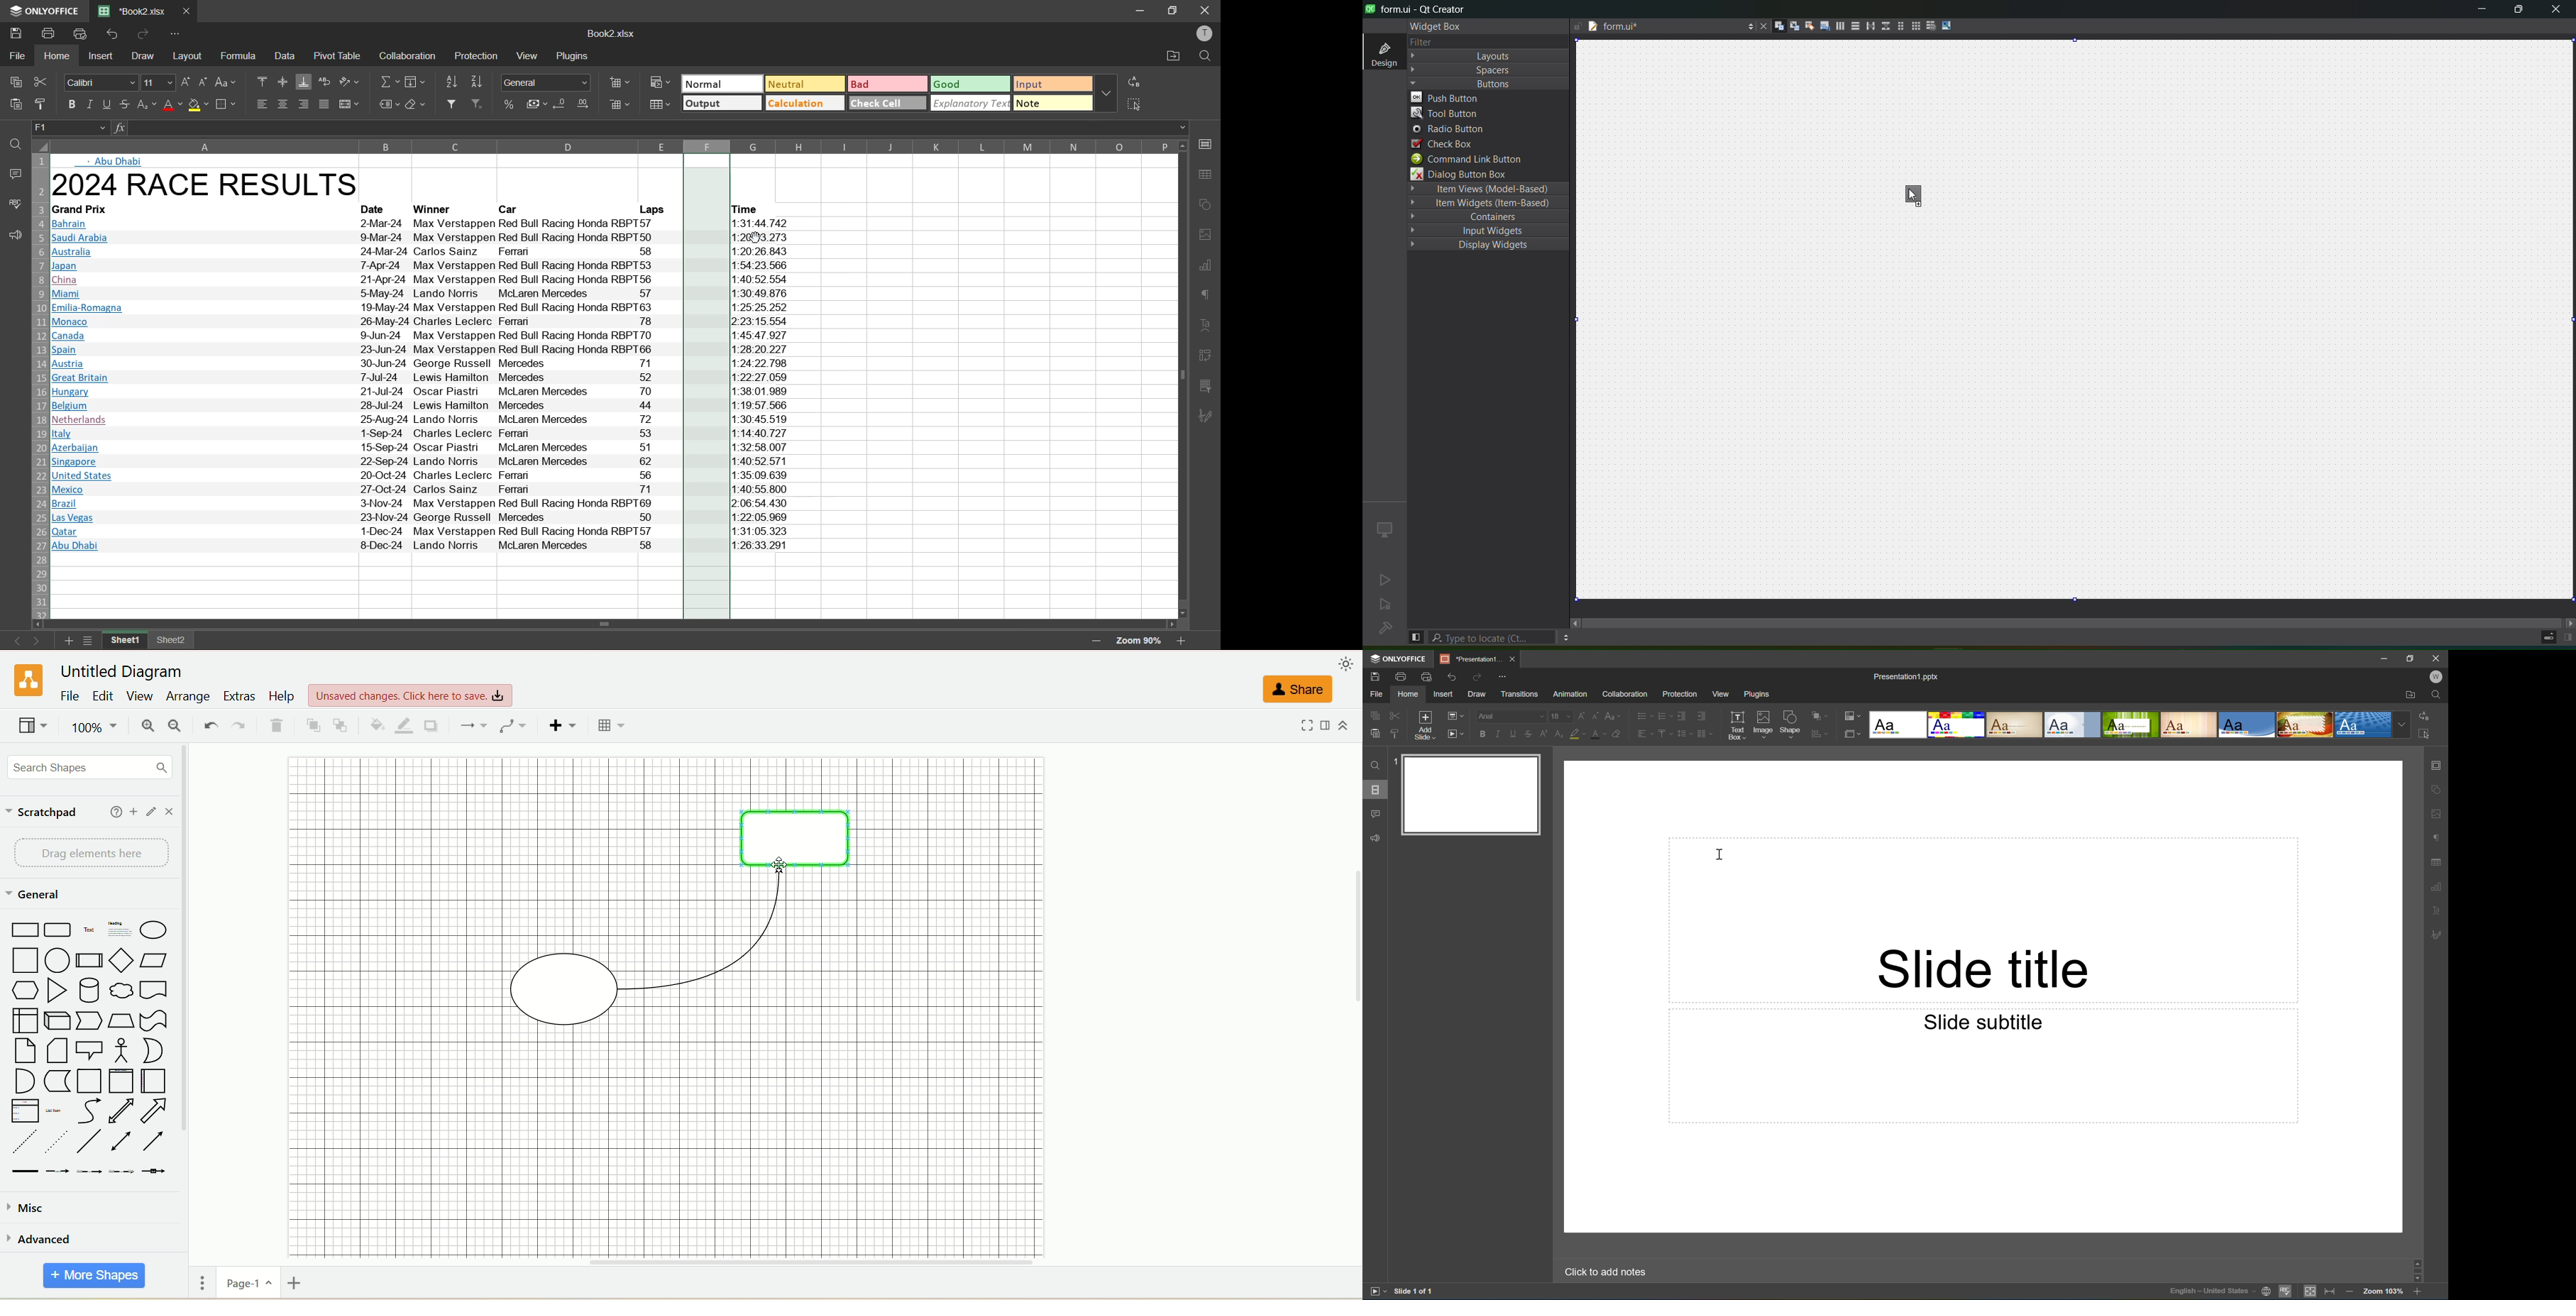 The width and height of the screenshot is (2576, 1316). What do you see at coordinates (43, 84) in the screenshot?
I see `cut` at bounding box center [43, 84].